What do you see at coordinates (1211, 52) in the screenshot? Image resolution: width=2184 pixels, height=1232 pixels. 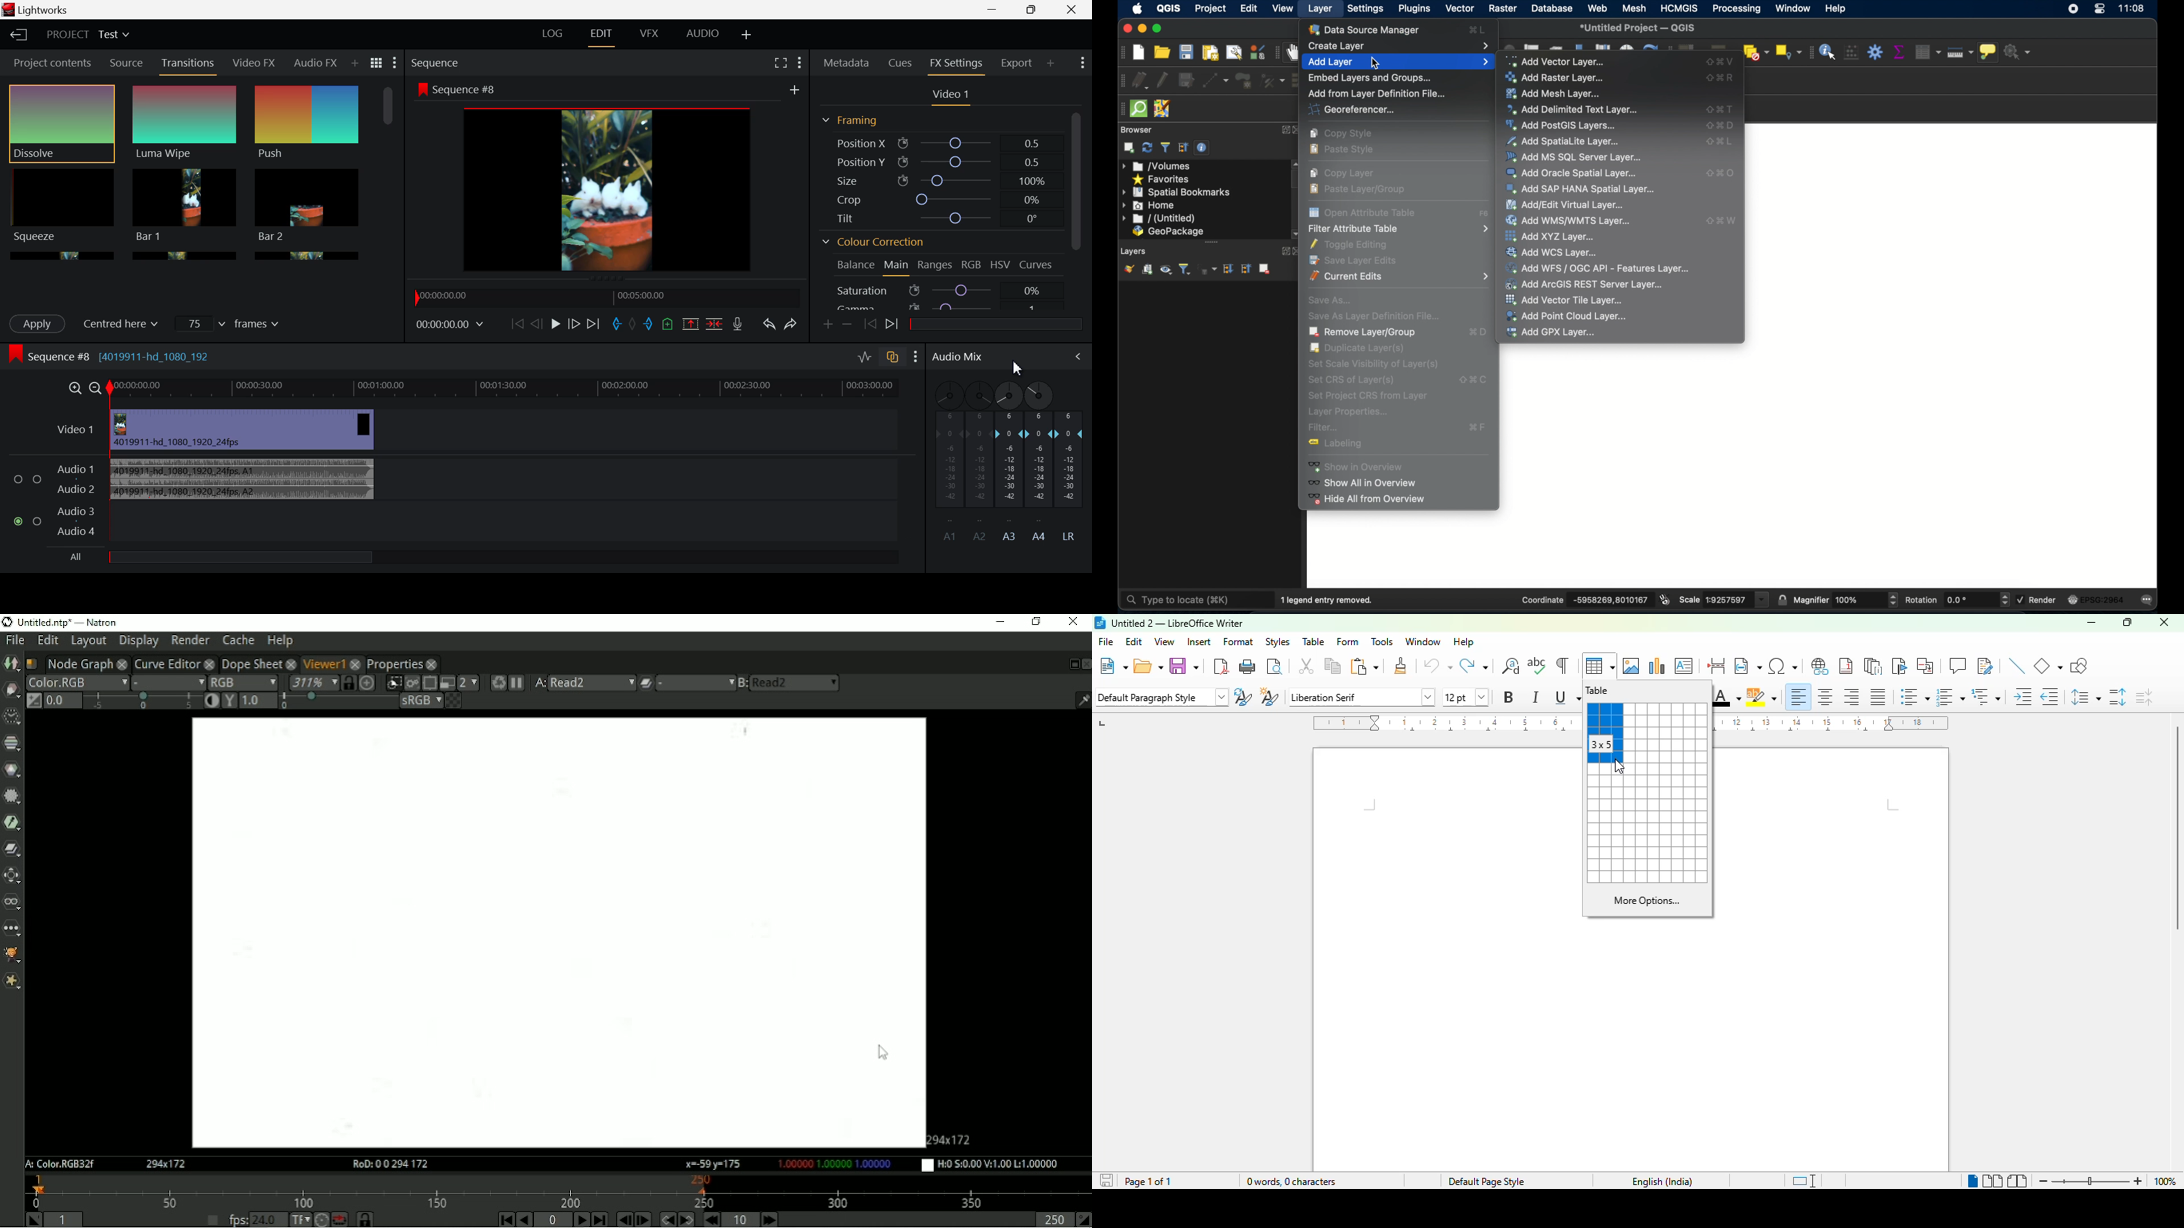 I see `new print layout` at bounding box center [1211, 52].